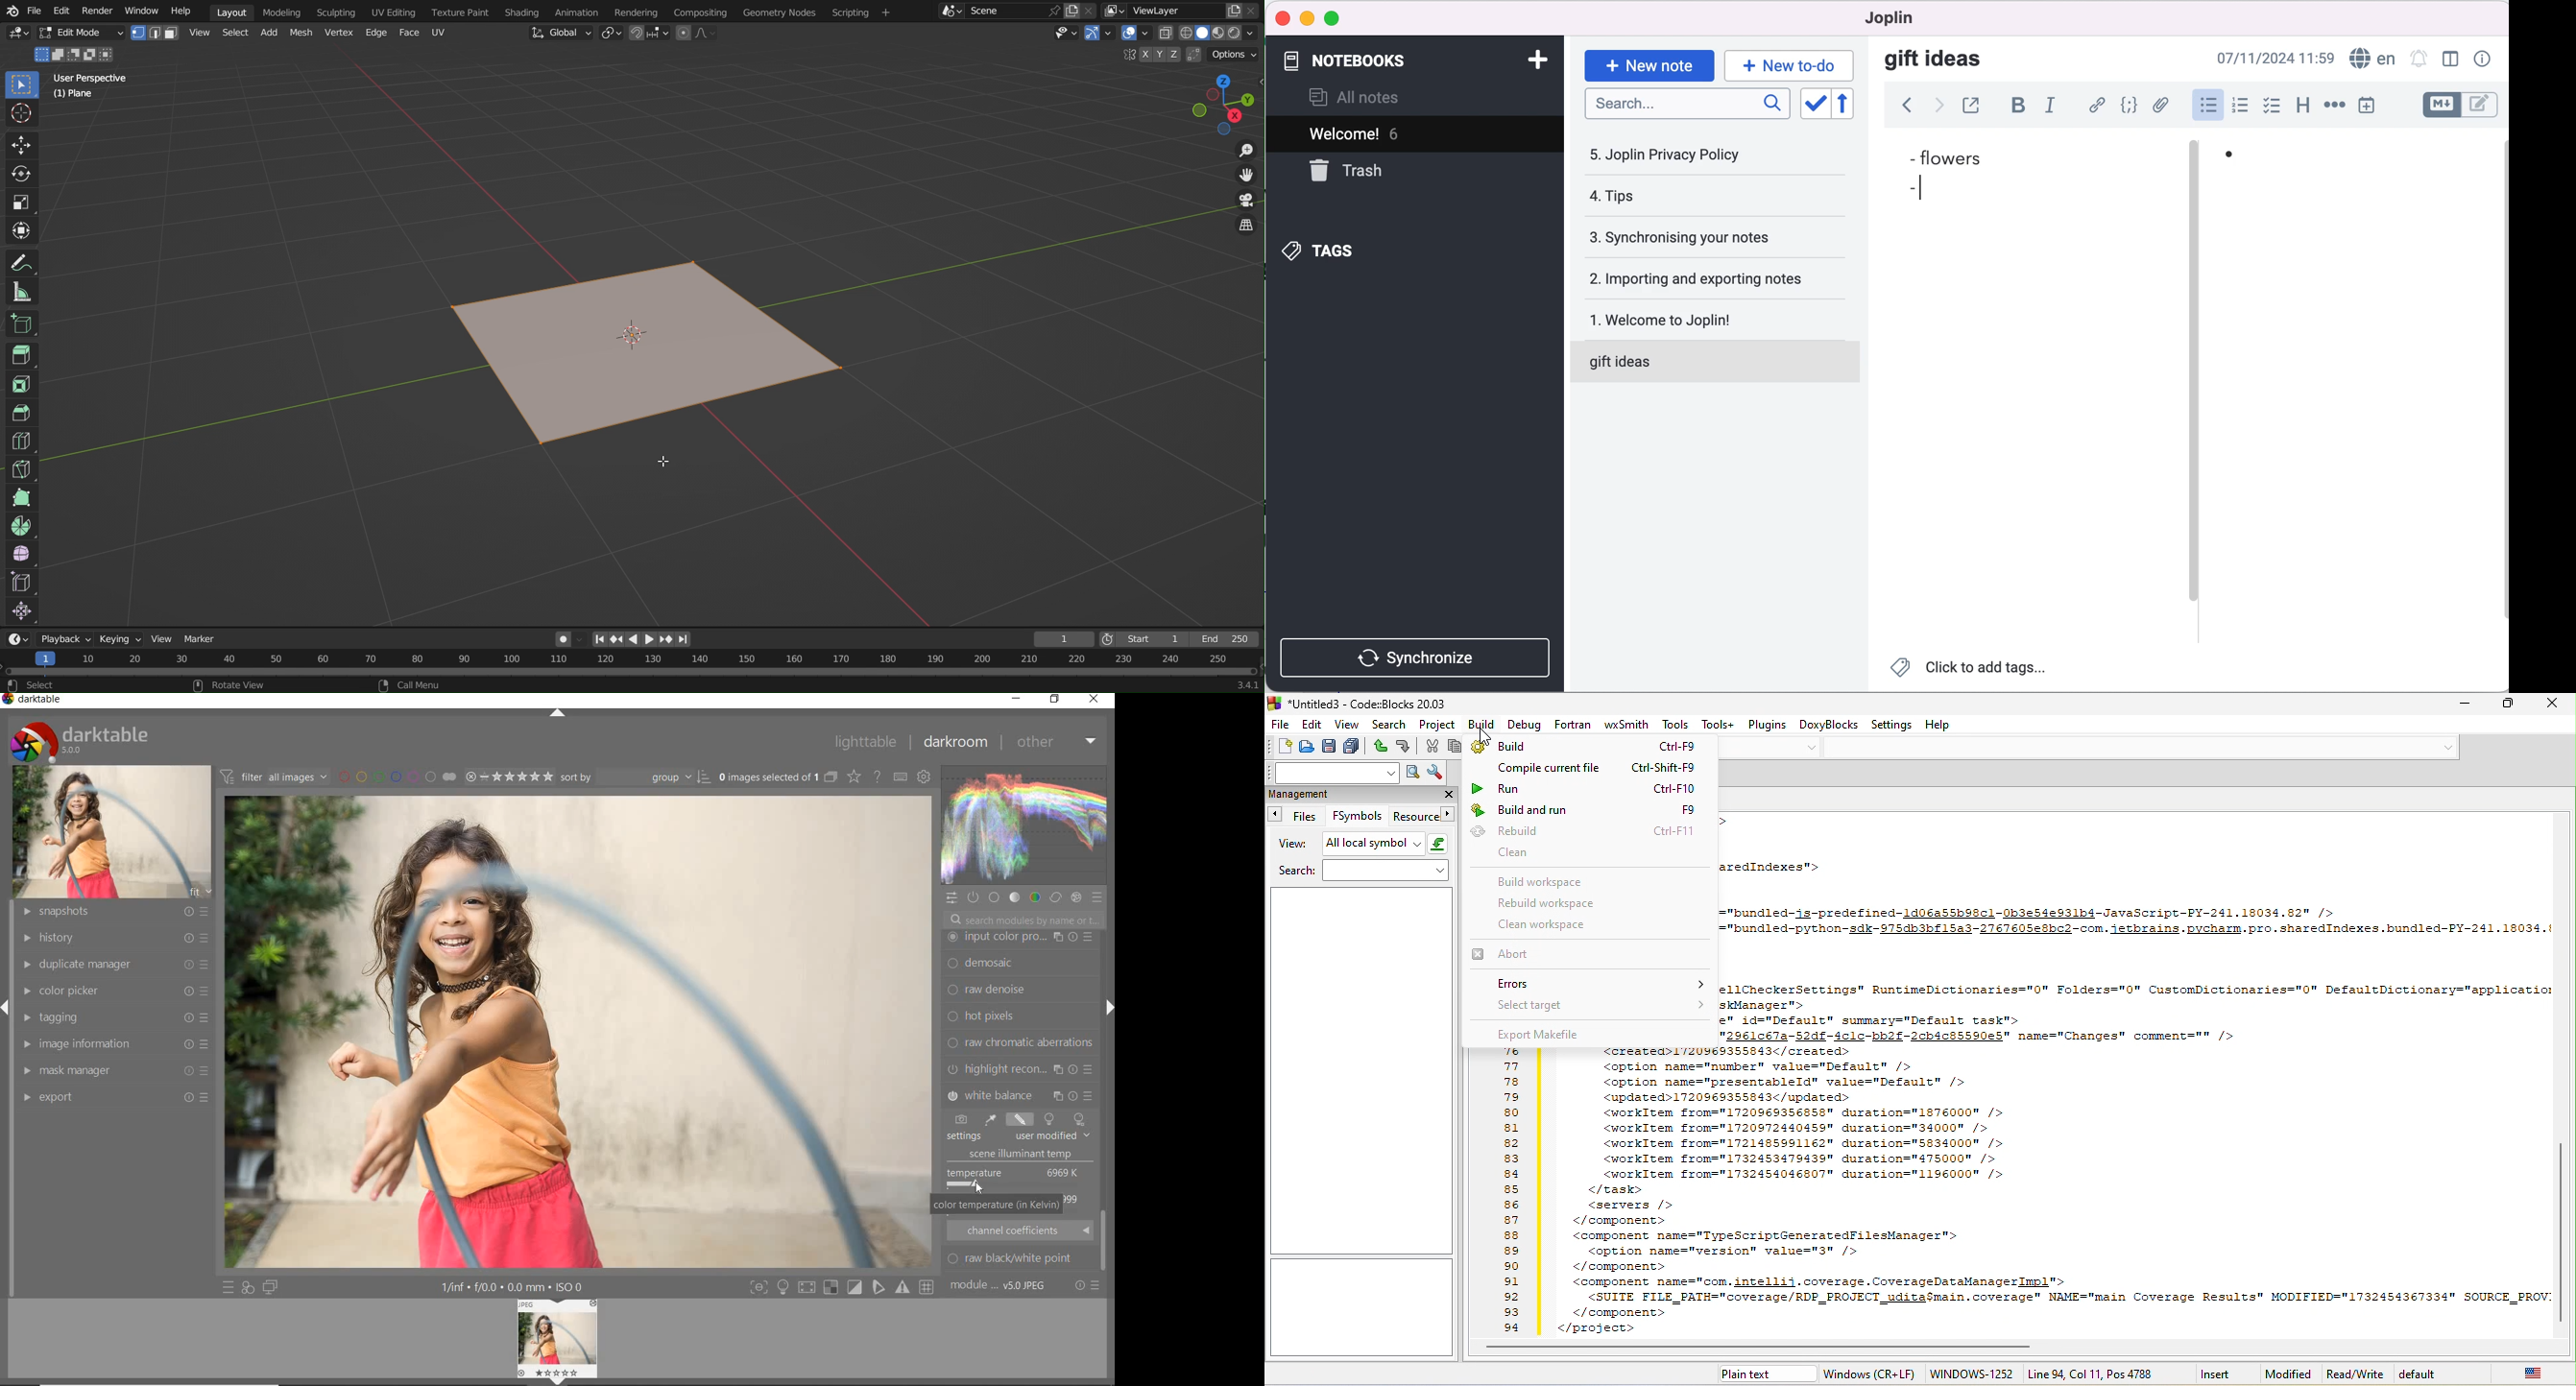 This screenshot has height=1400, width=2576. Describe the element at coordinates (1099, 35) in the screenshot. I see `Show Gizmo` at that location.